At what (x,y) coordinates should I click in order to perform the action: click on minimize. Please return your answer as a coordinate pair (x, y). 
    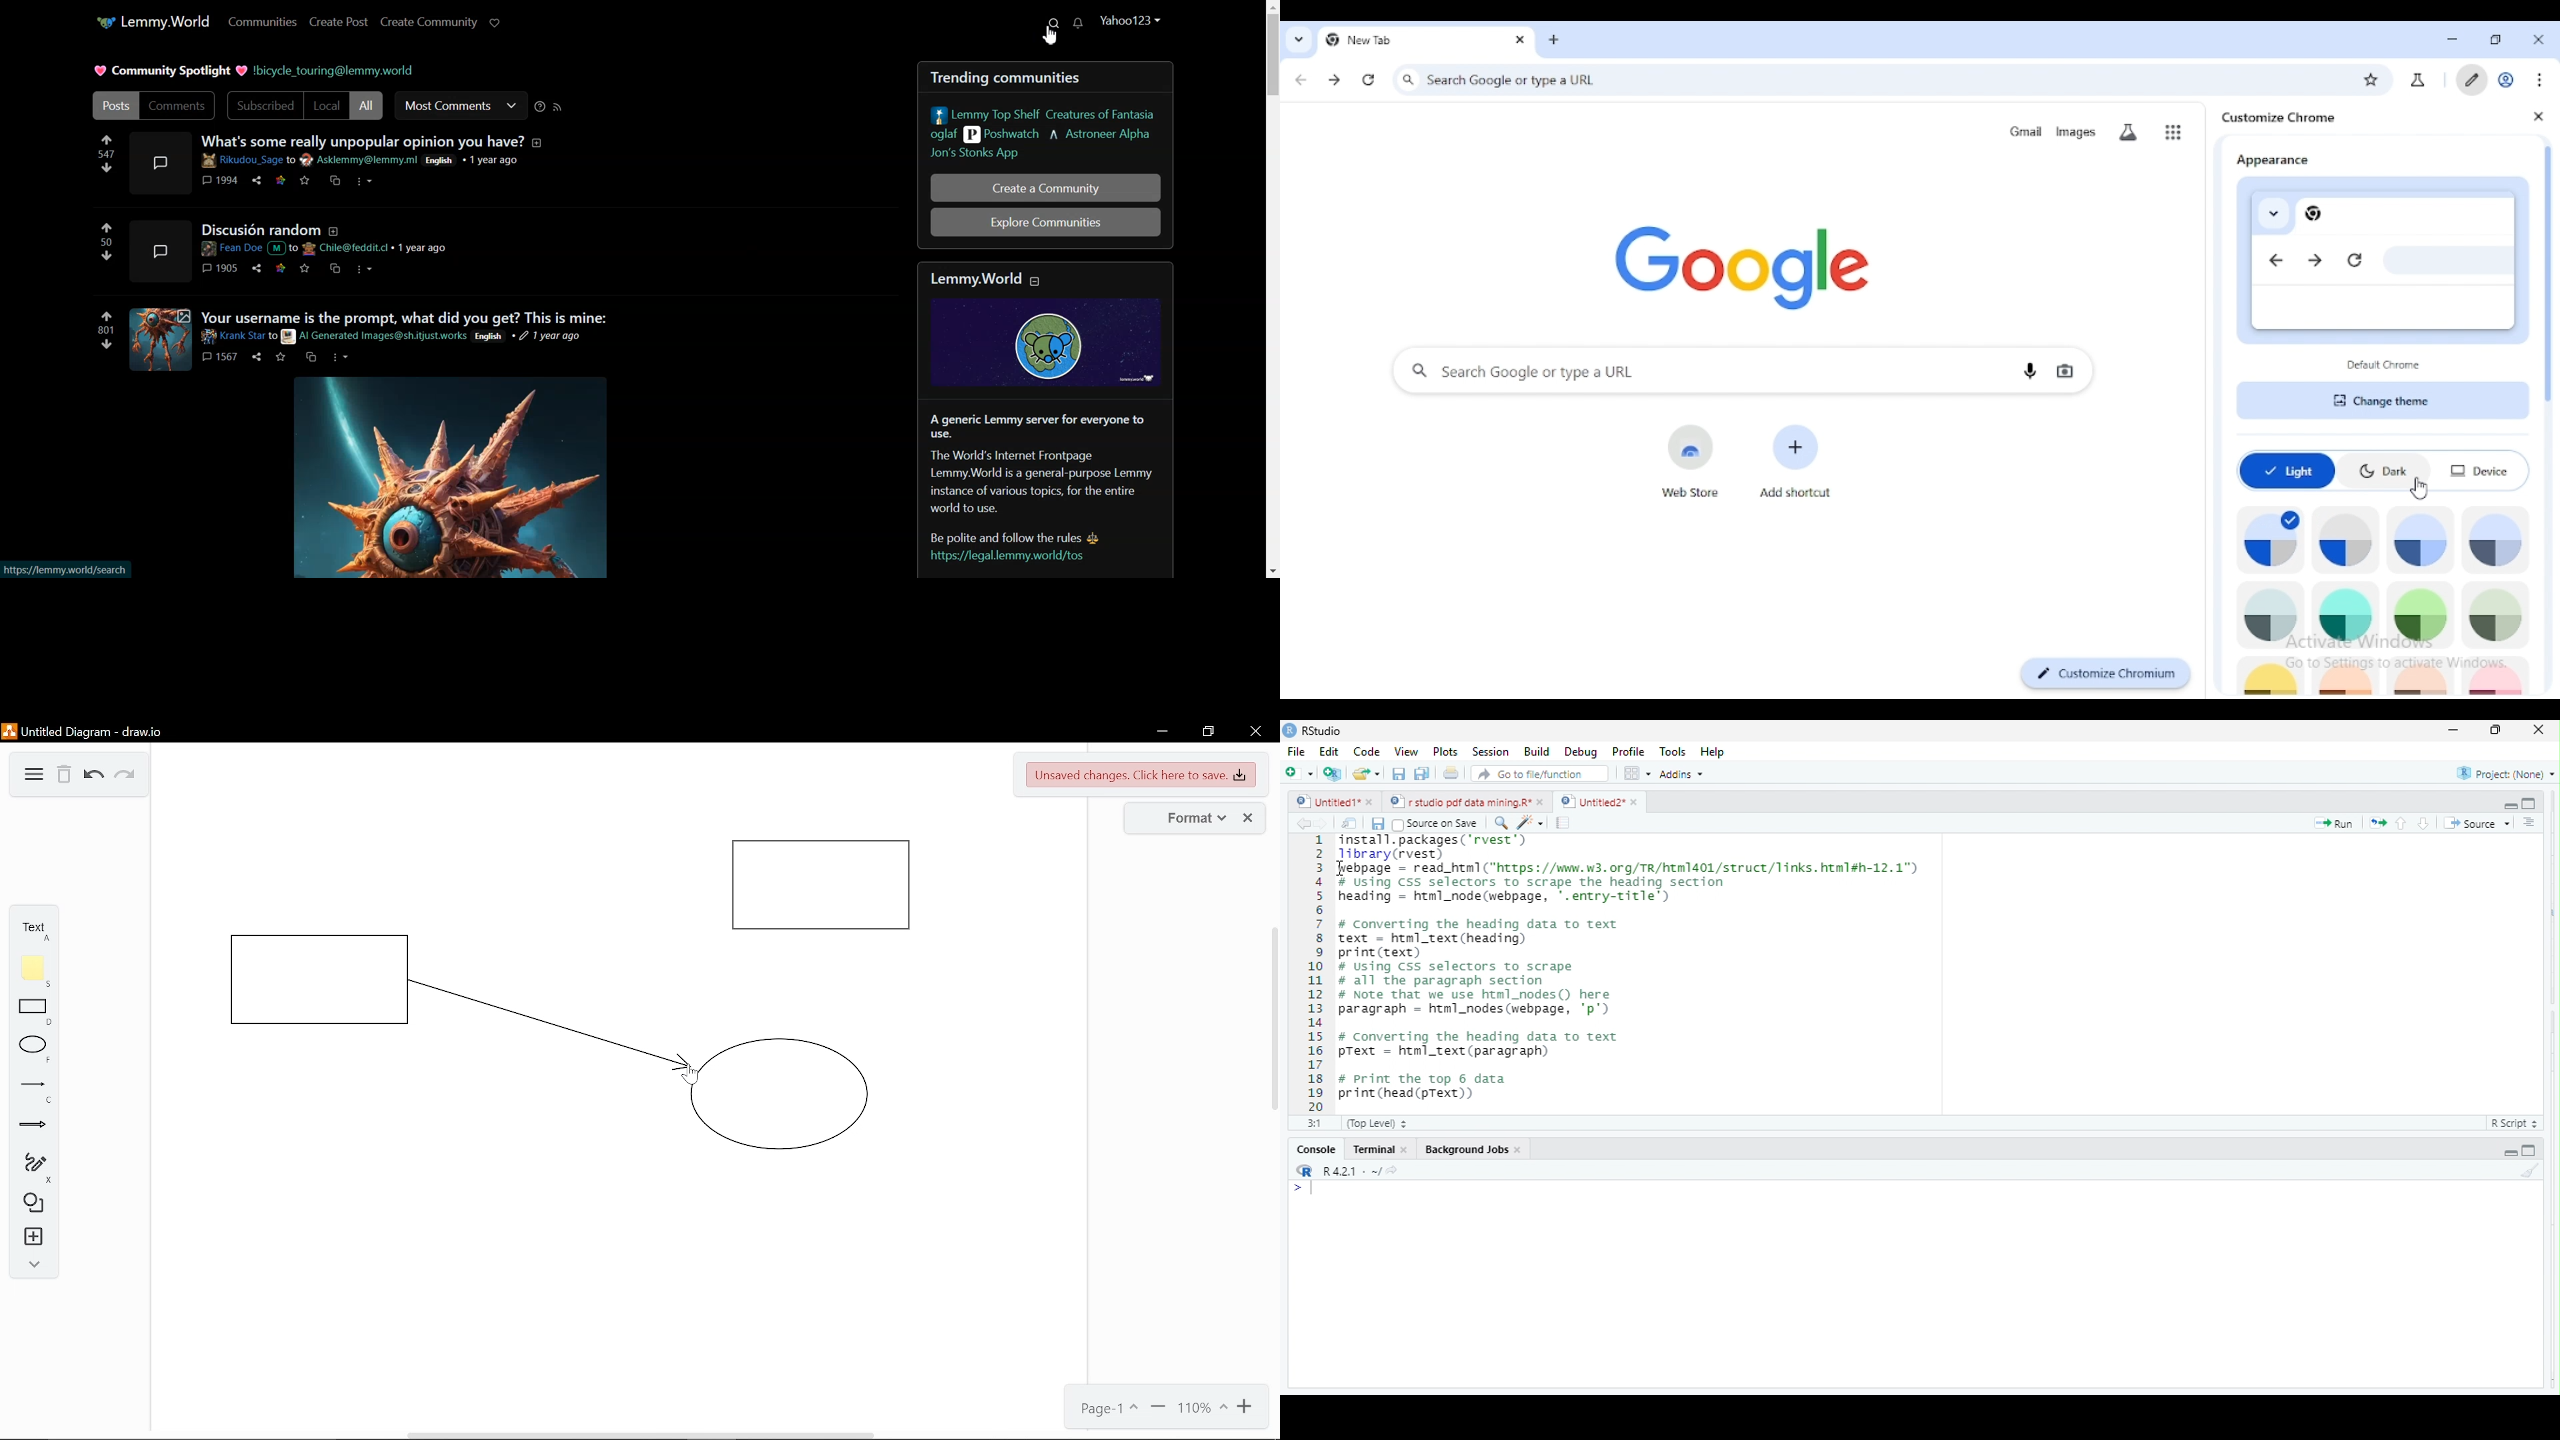
    Looking at the image, I should click on (2492, 732).